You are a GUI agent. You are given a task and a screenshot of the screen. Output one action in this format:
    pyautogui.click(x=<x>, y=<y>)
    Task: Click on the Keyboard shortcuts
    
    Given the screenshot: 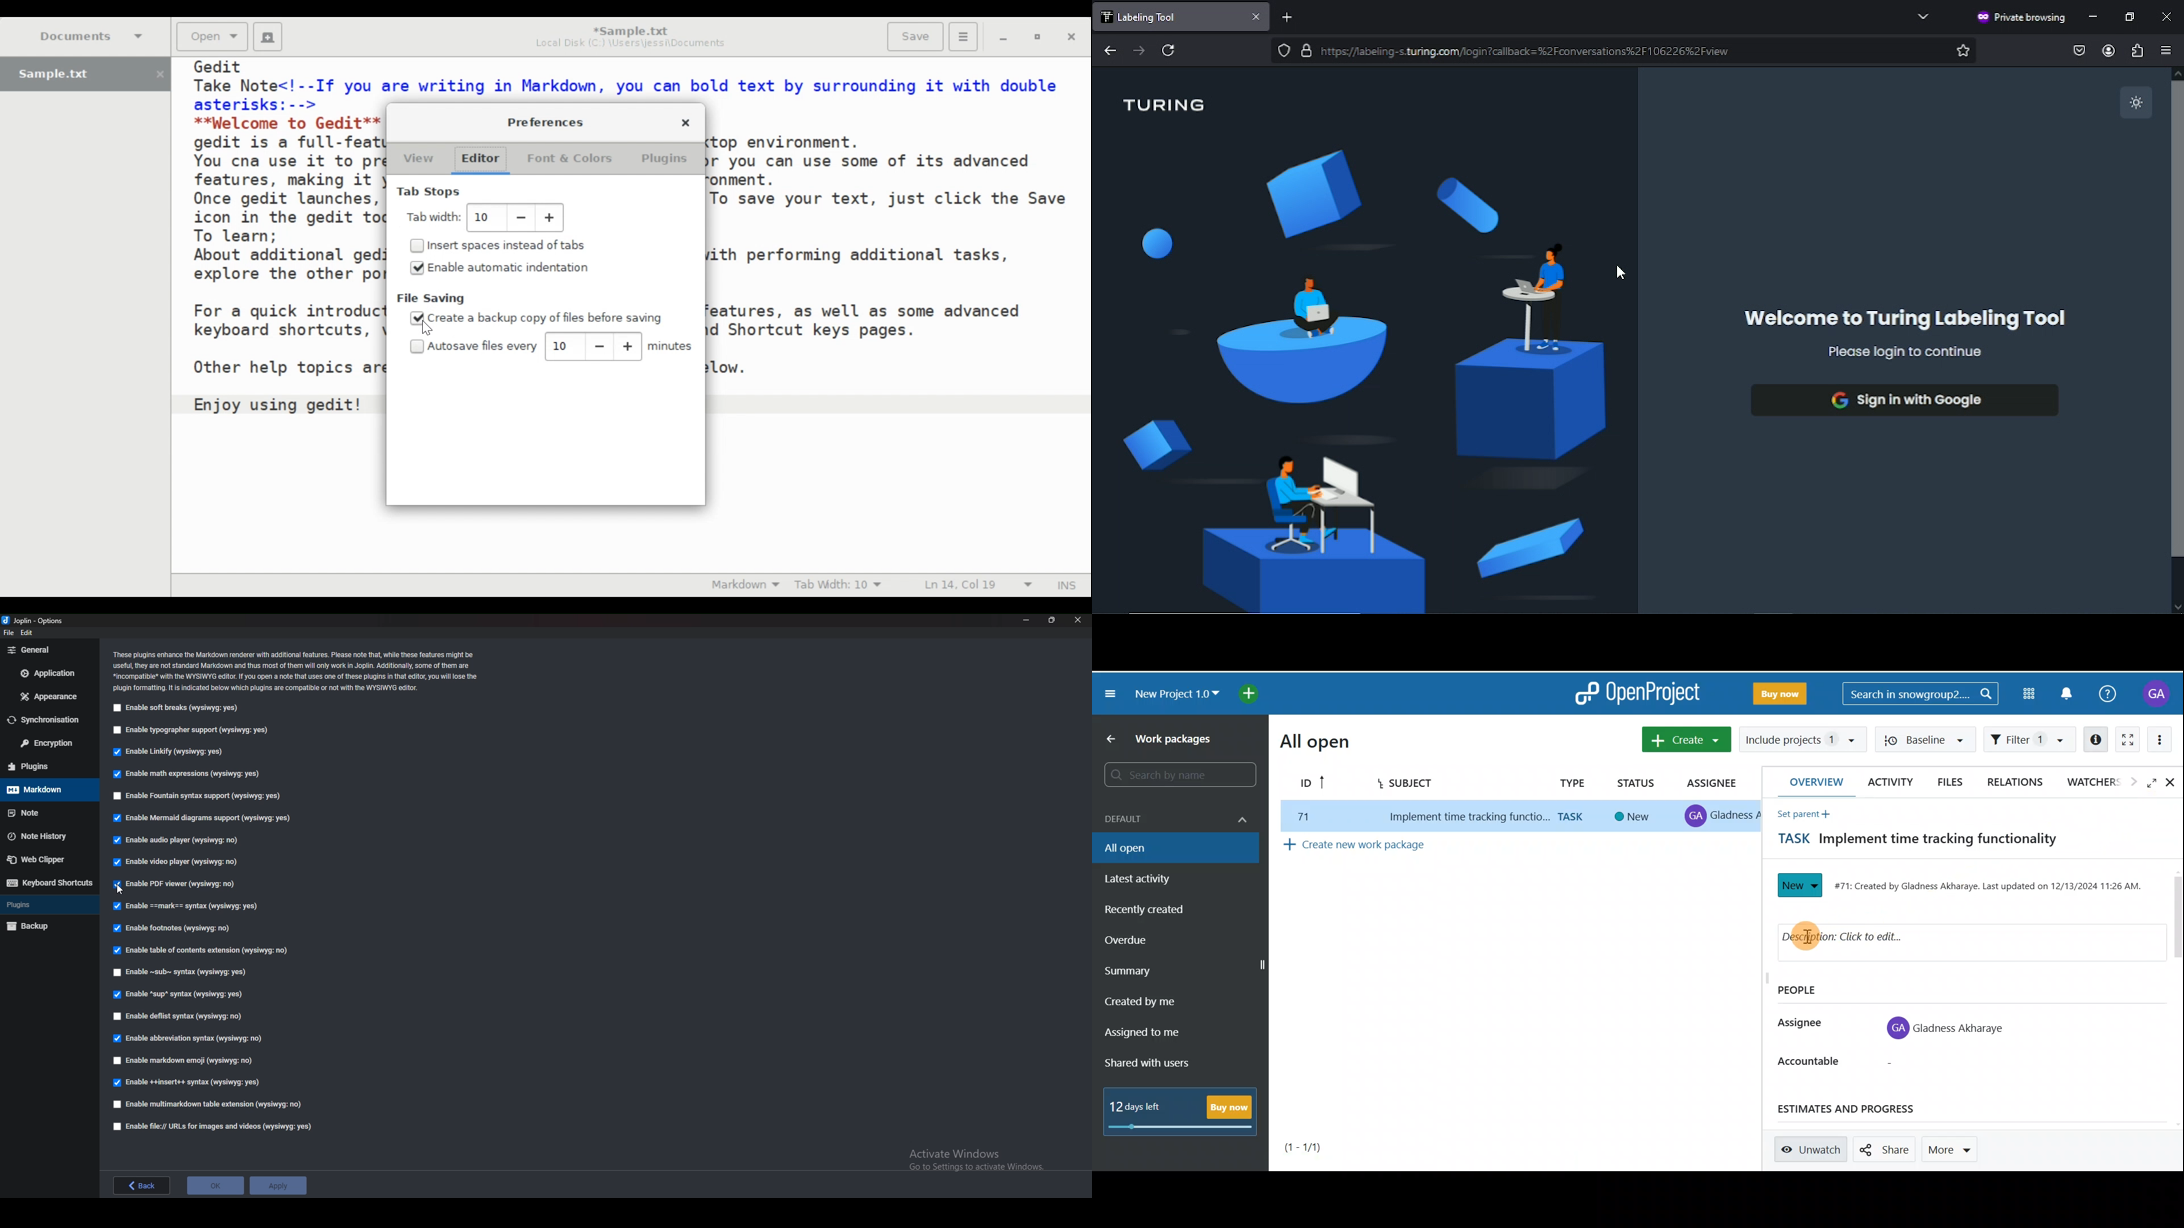 What is the action you would take?
    pyautogui.click(x=48, y=884)
    